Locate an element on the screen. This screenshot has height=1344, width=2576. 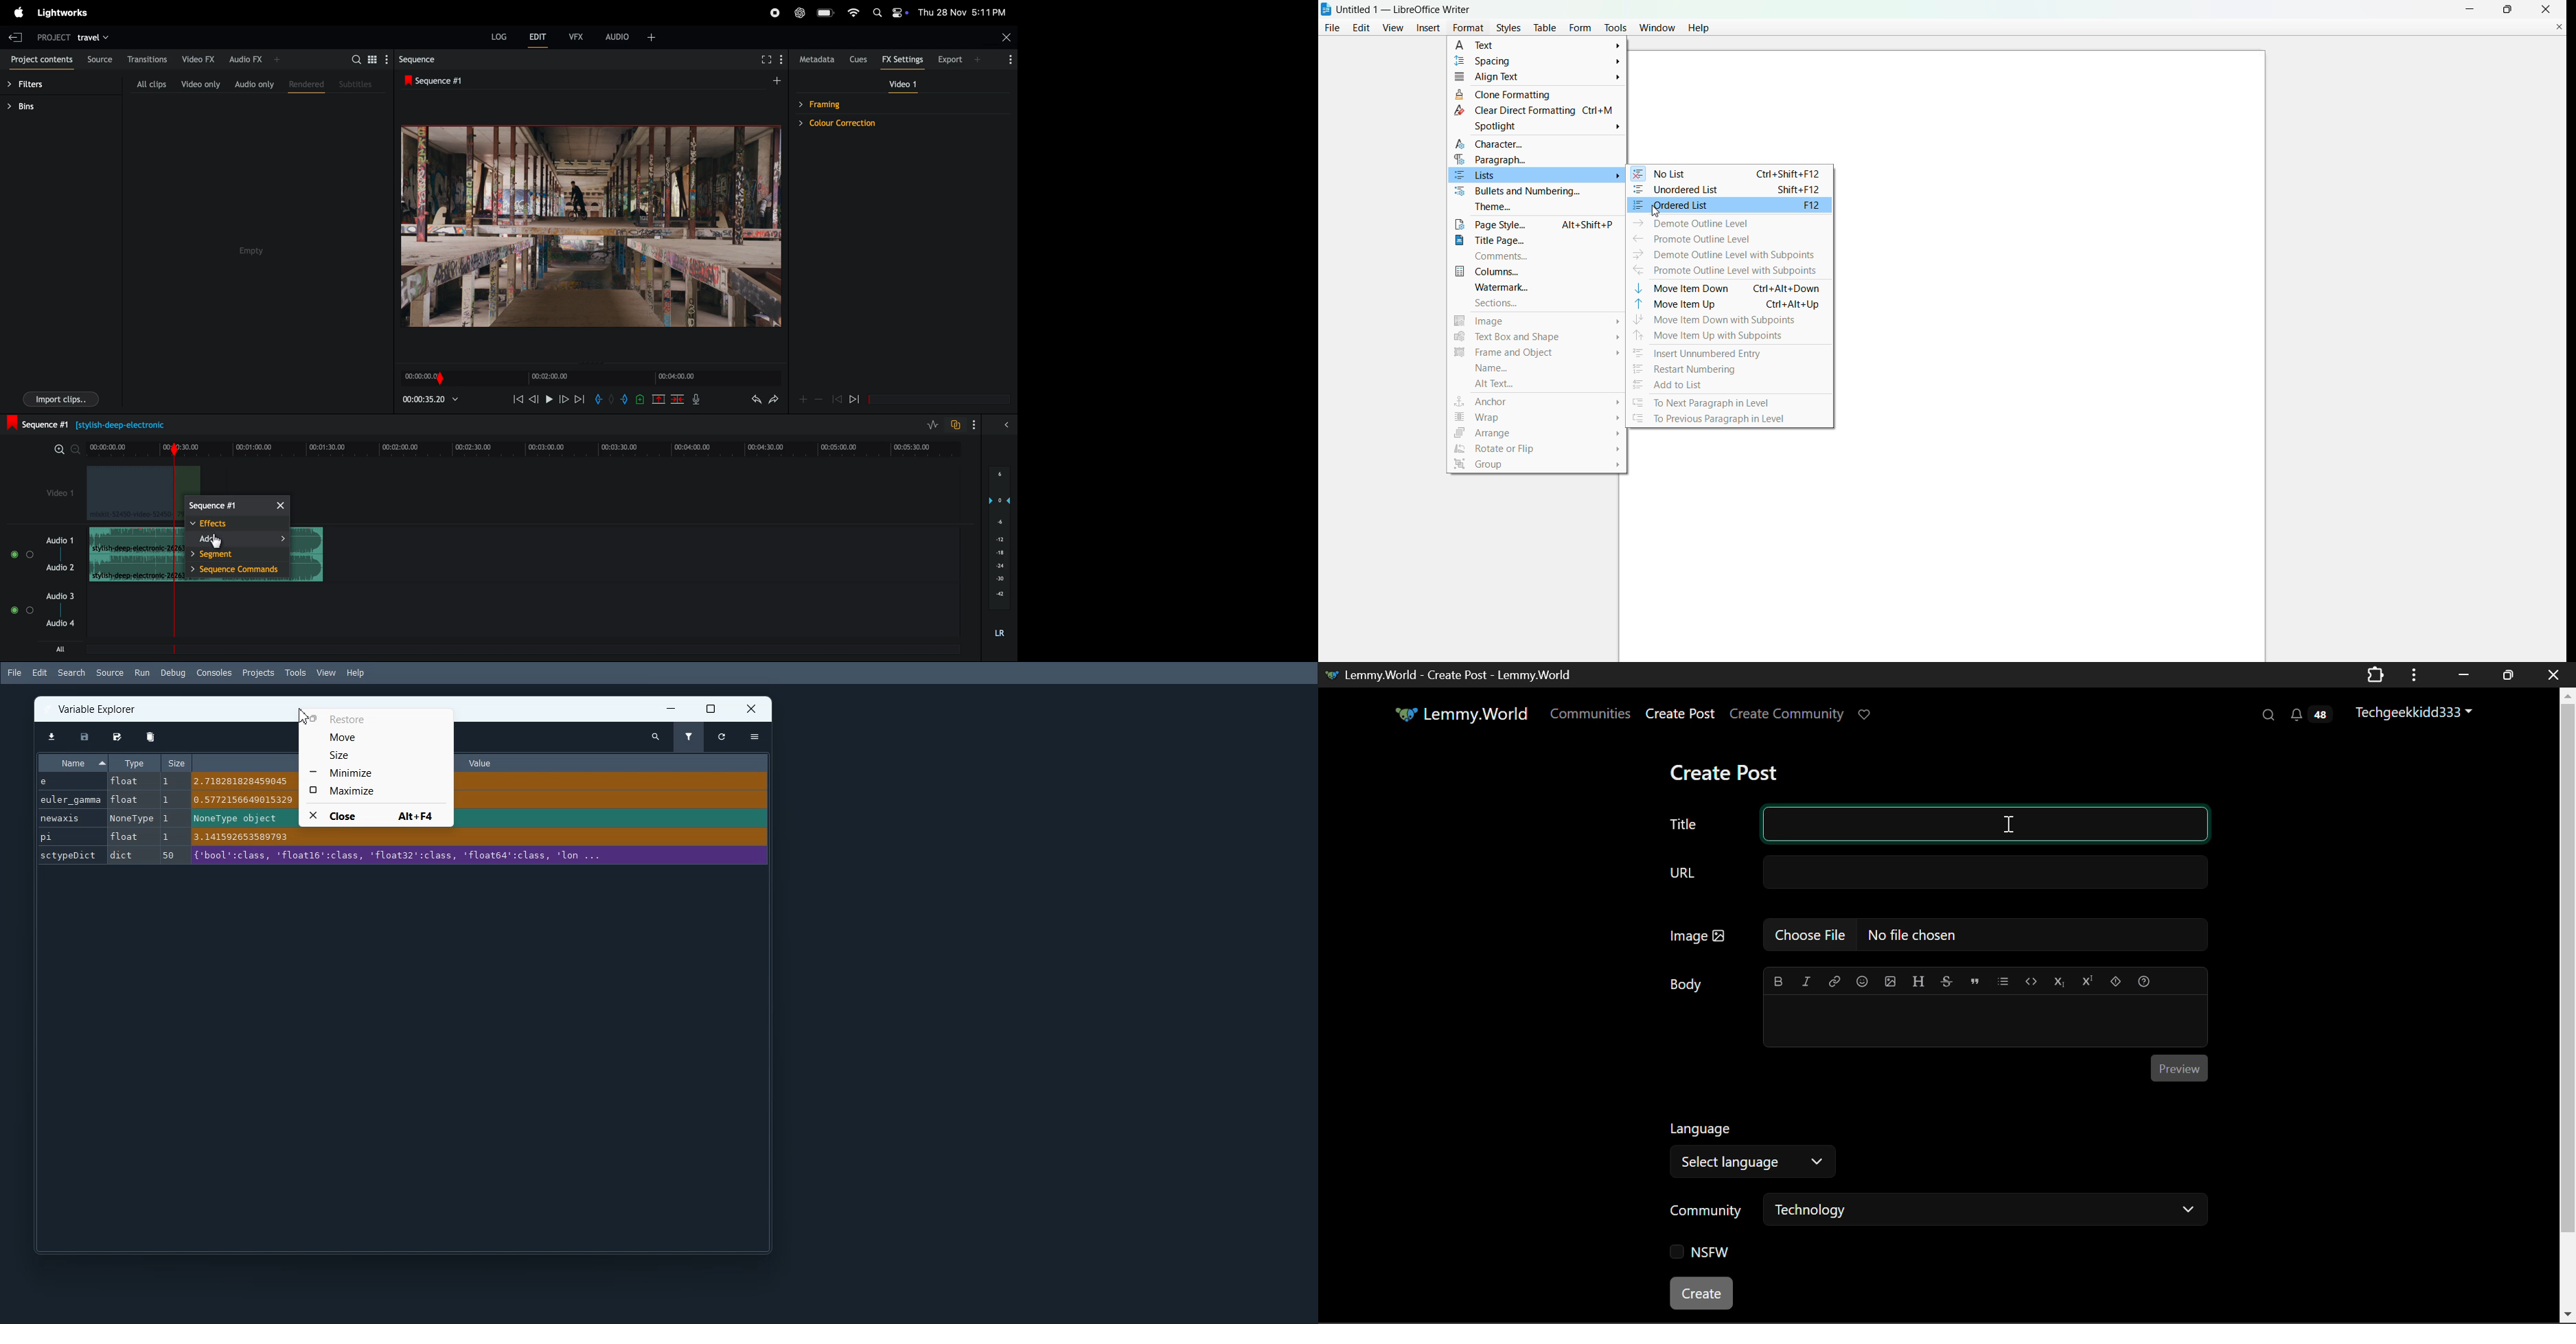
move item down  Ctrl+Alt+Down is located at coordinates (1727, 289).